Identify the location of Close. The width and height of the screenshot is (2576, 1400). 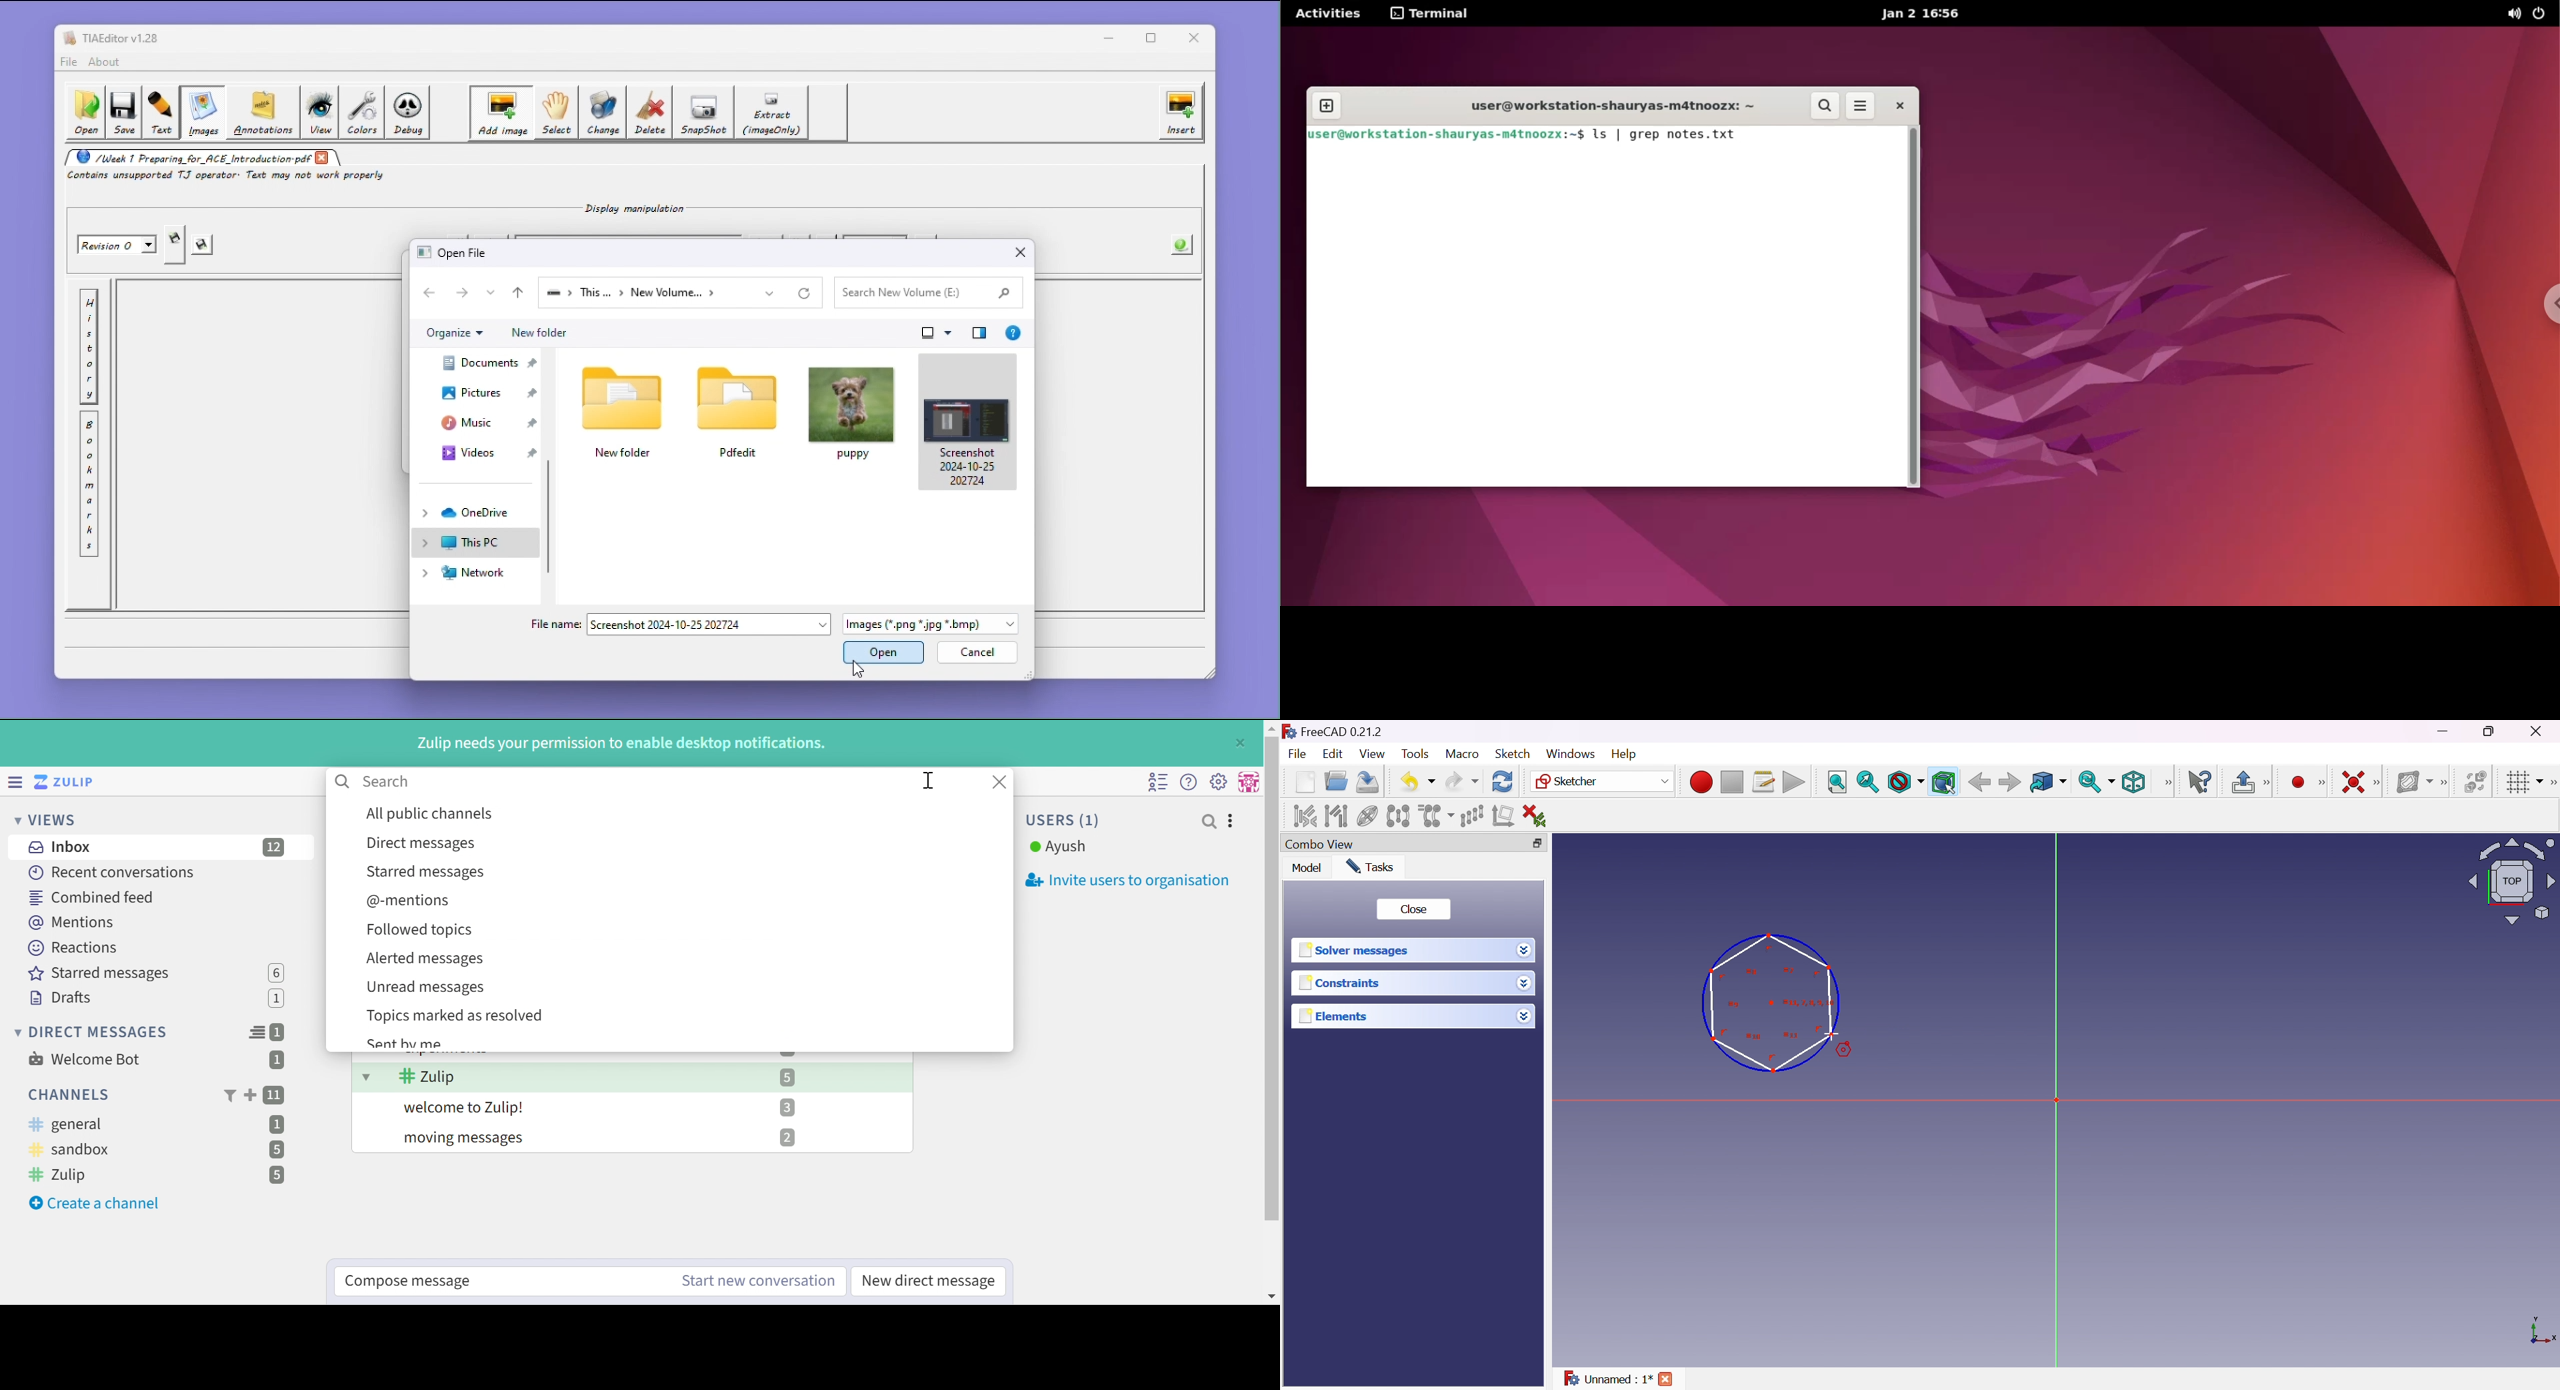
(1242, 742).